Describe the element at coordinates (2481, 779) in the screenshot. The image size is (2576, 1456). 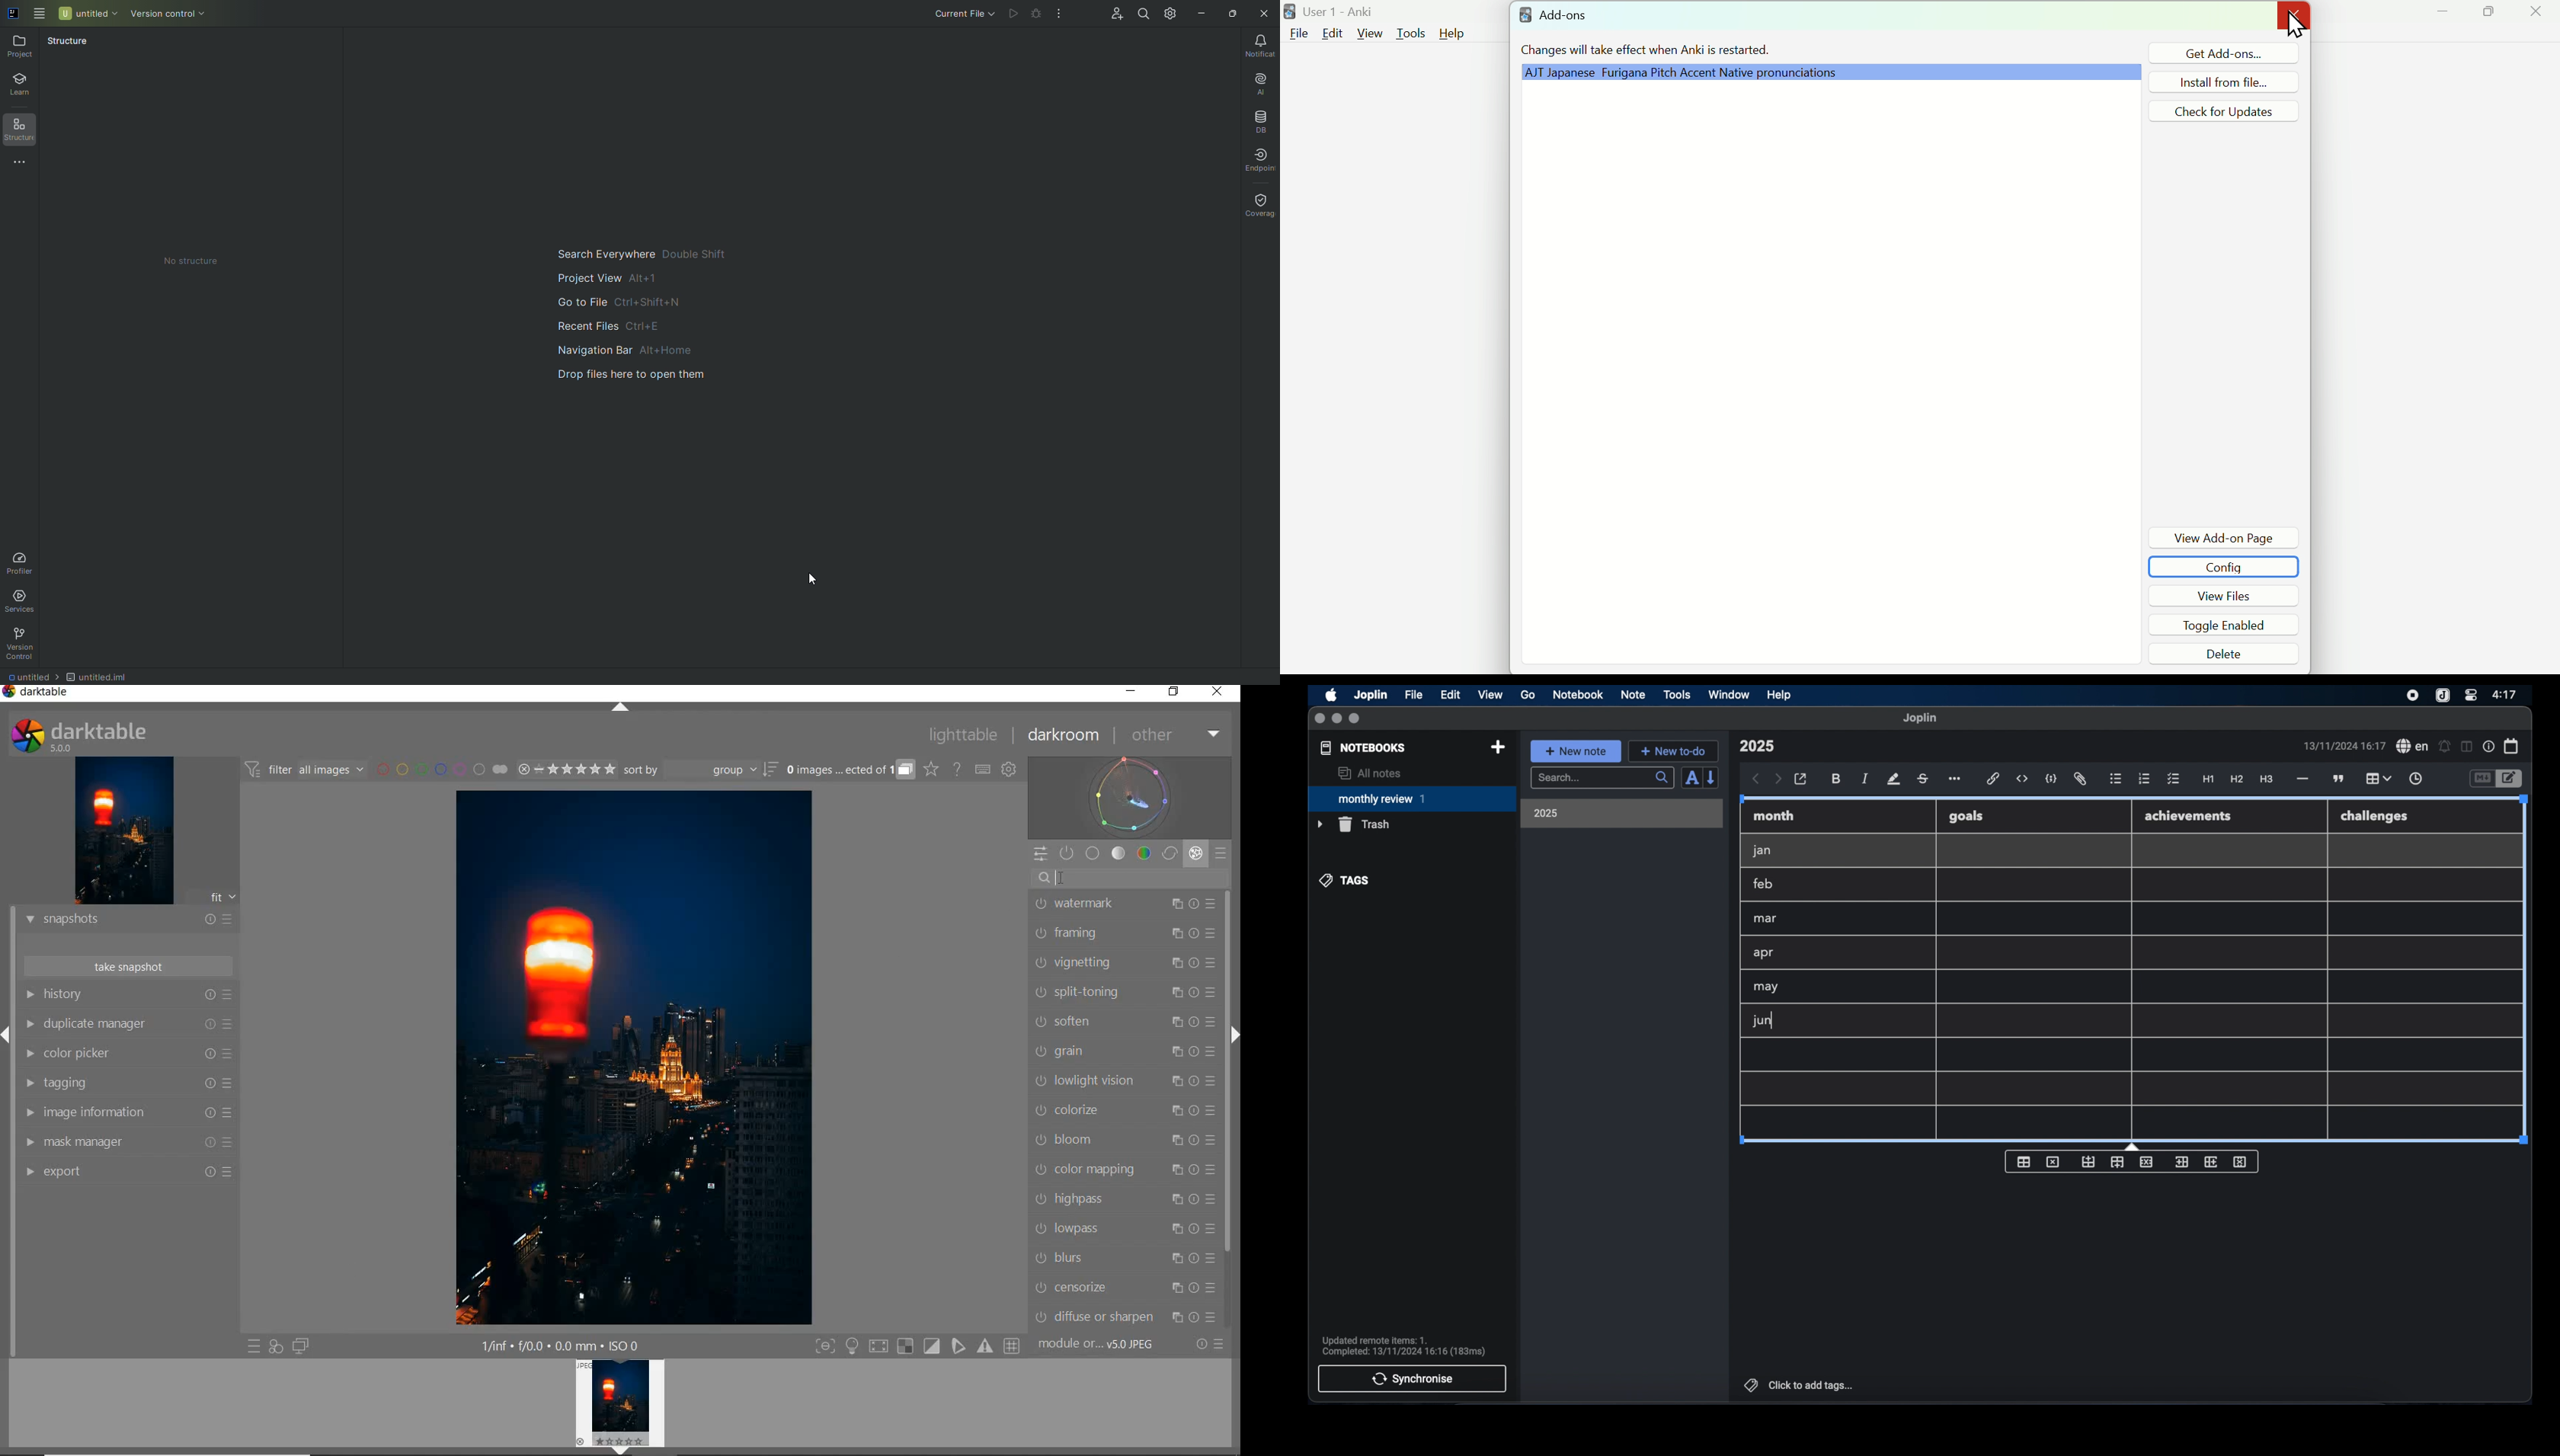
I see `toggle editor` at that location.